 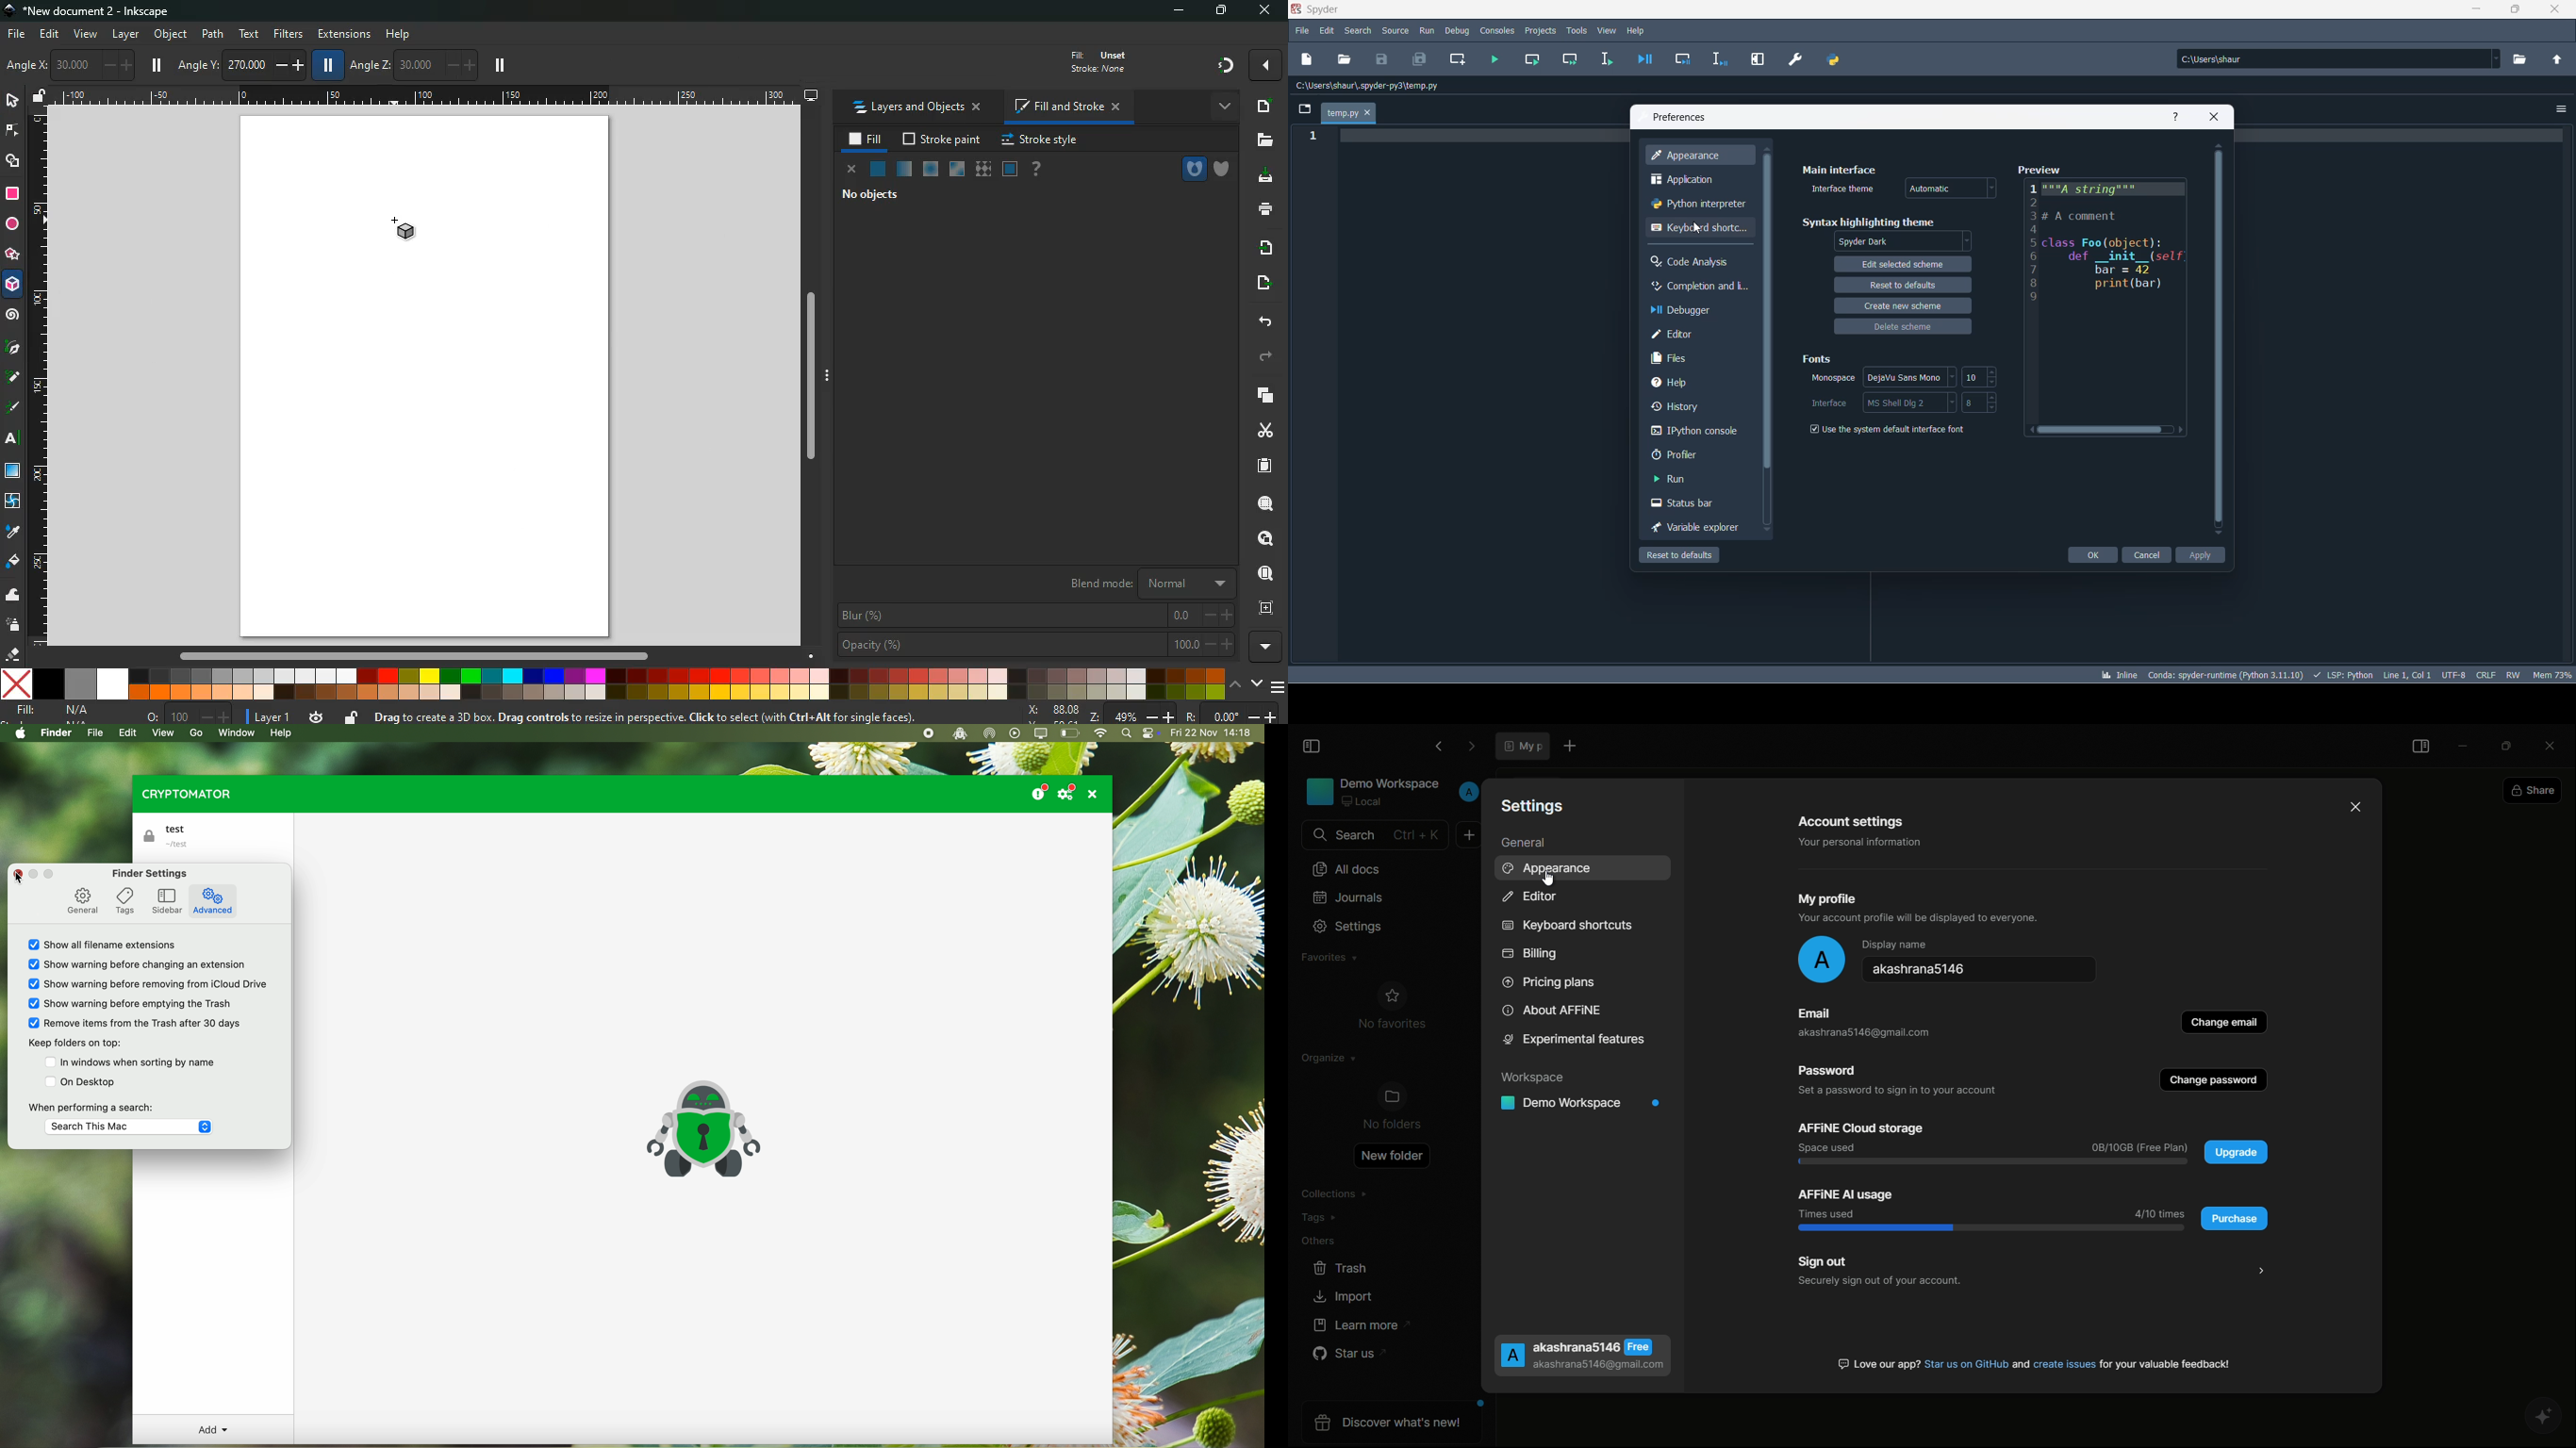 What do you see at coordinates (1693, 478) in the screenshot?
I see `run` at bounding box center [1693, 478].